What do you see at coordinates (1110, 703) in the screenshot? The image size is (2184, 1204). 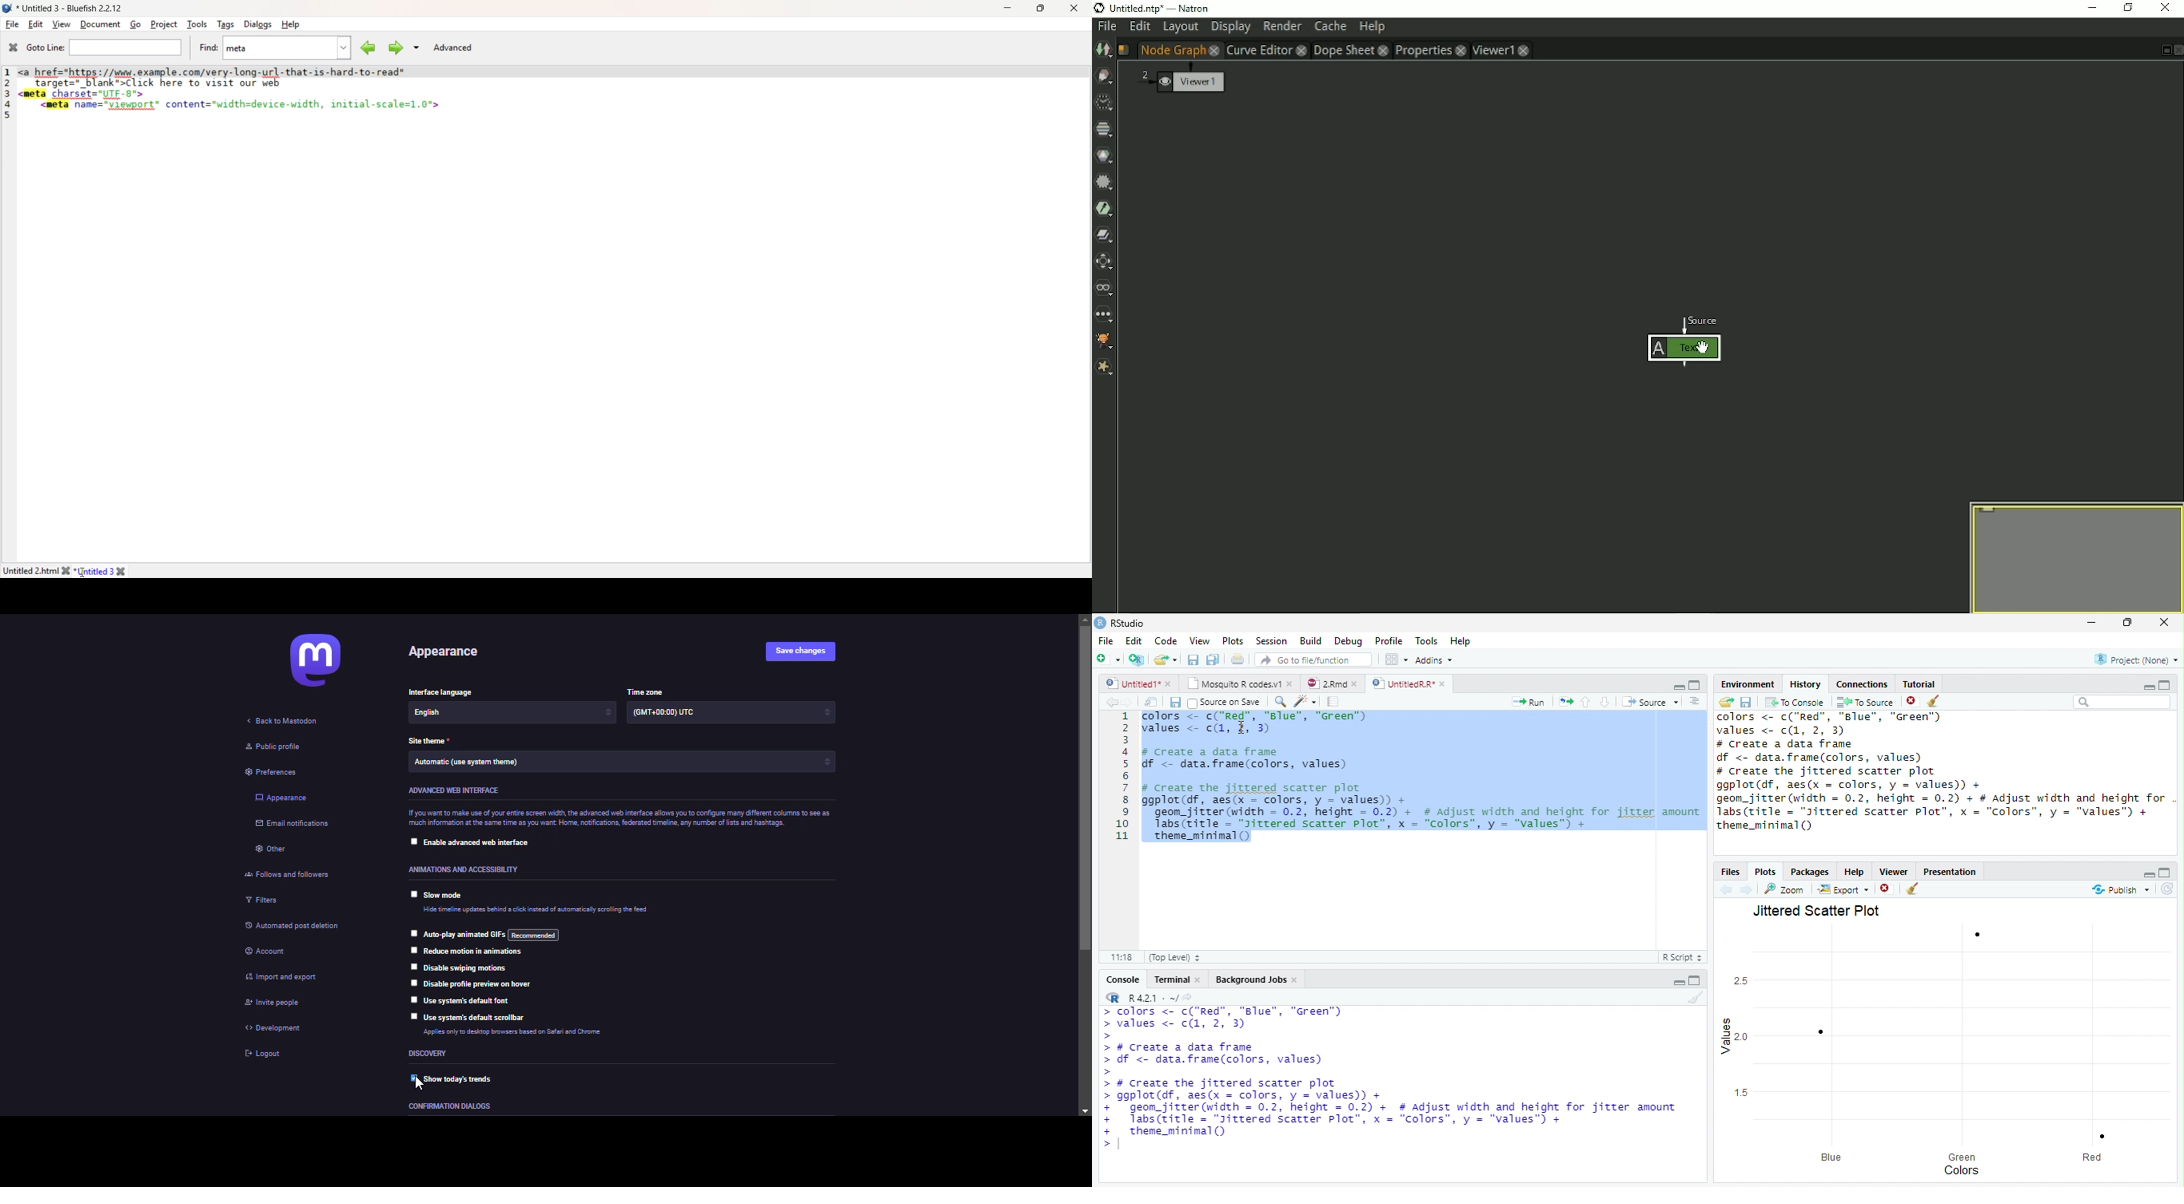 I see `Go back to previous source location` at bounding box center [1110, 703].